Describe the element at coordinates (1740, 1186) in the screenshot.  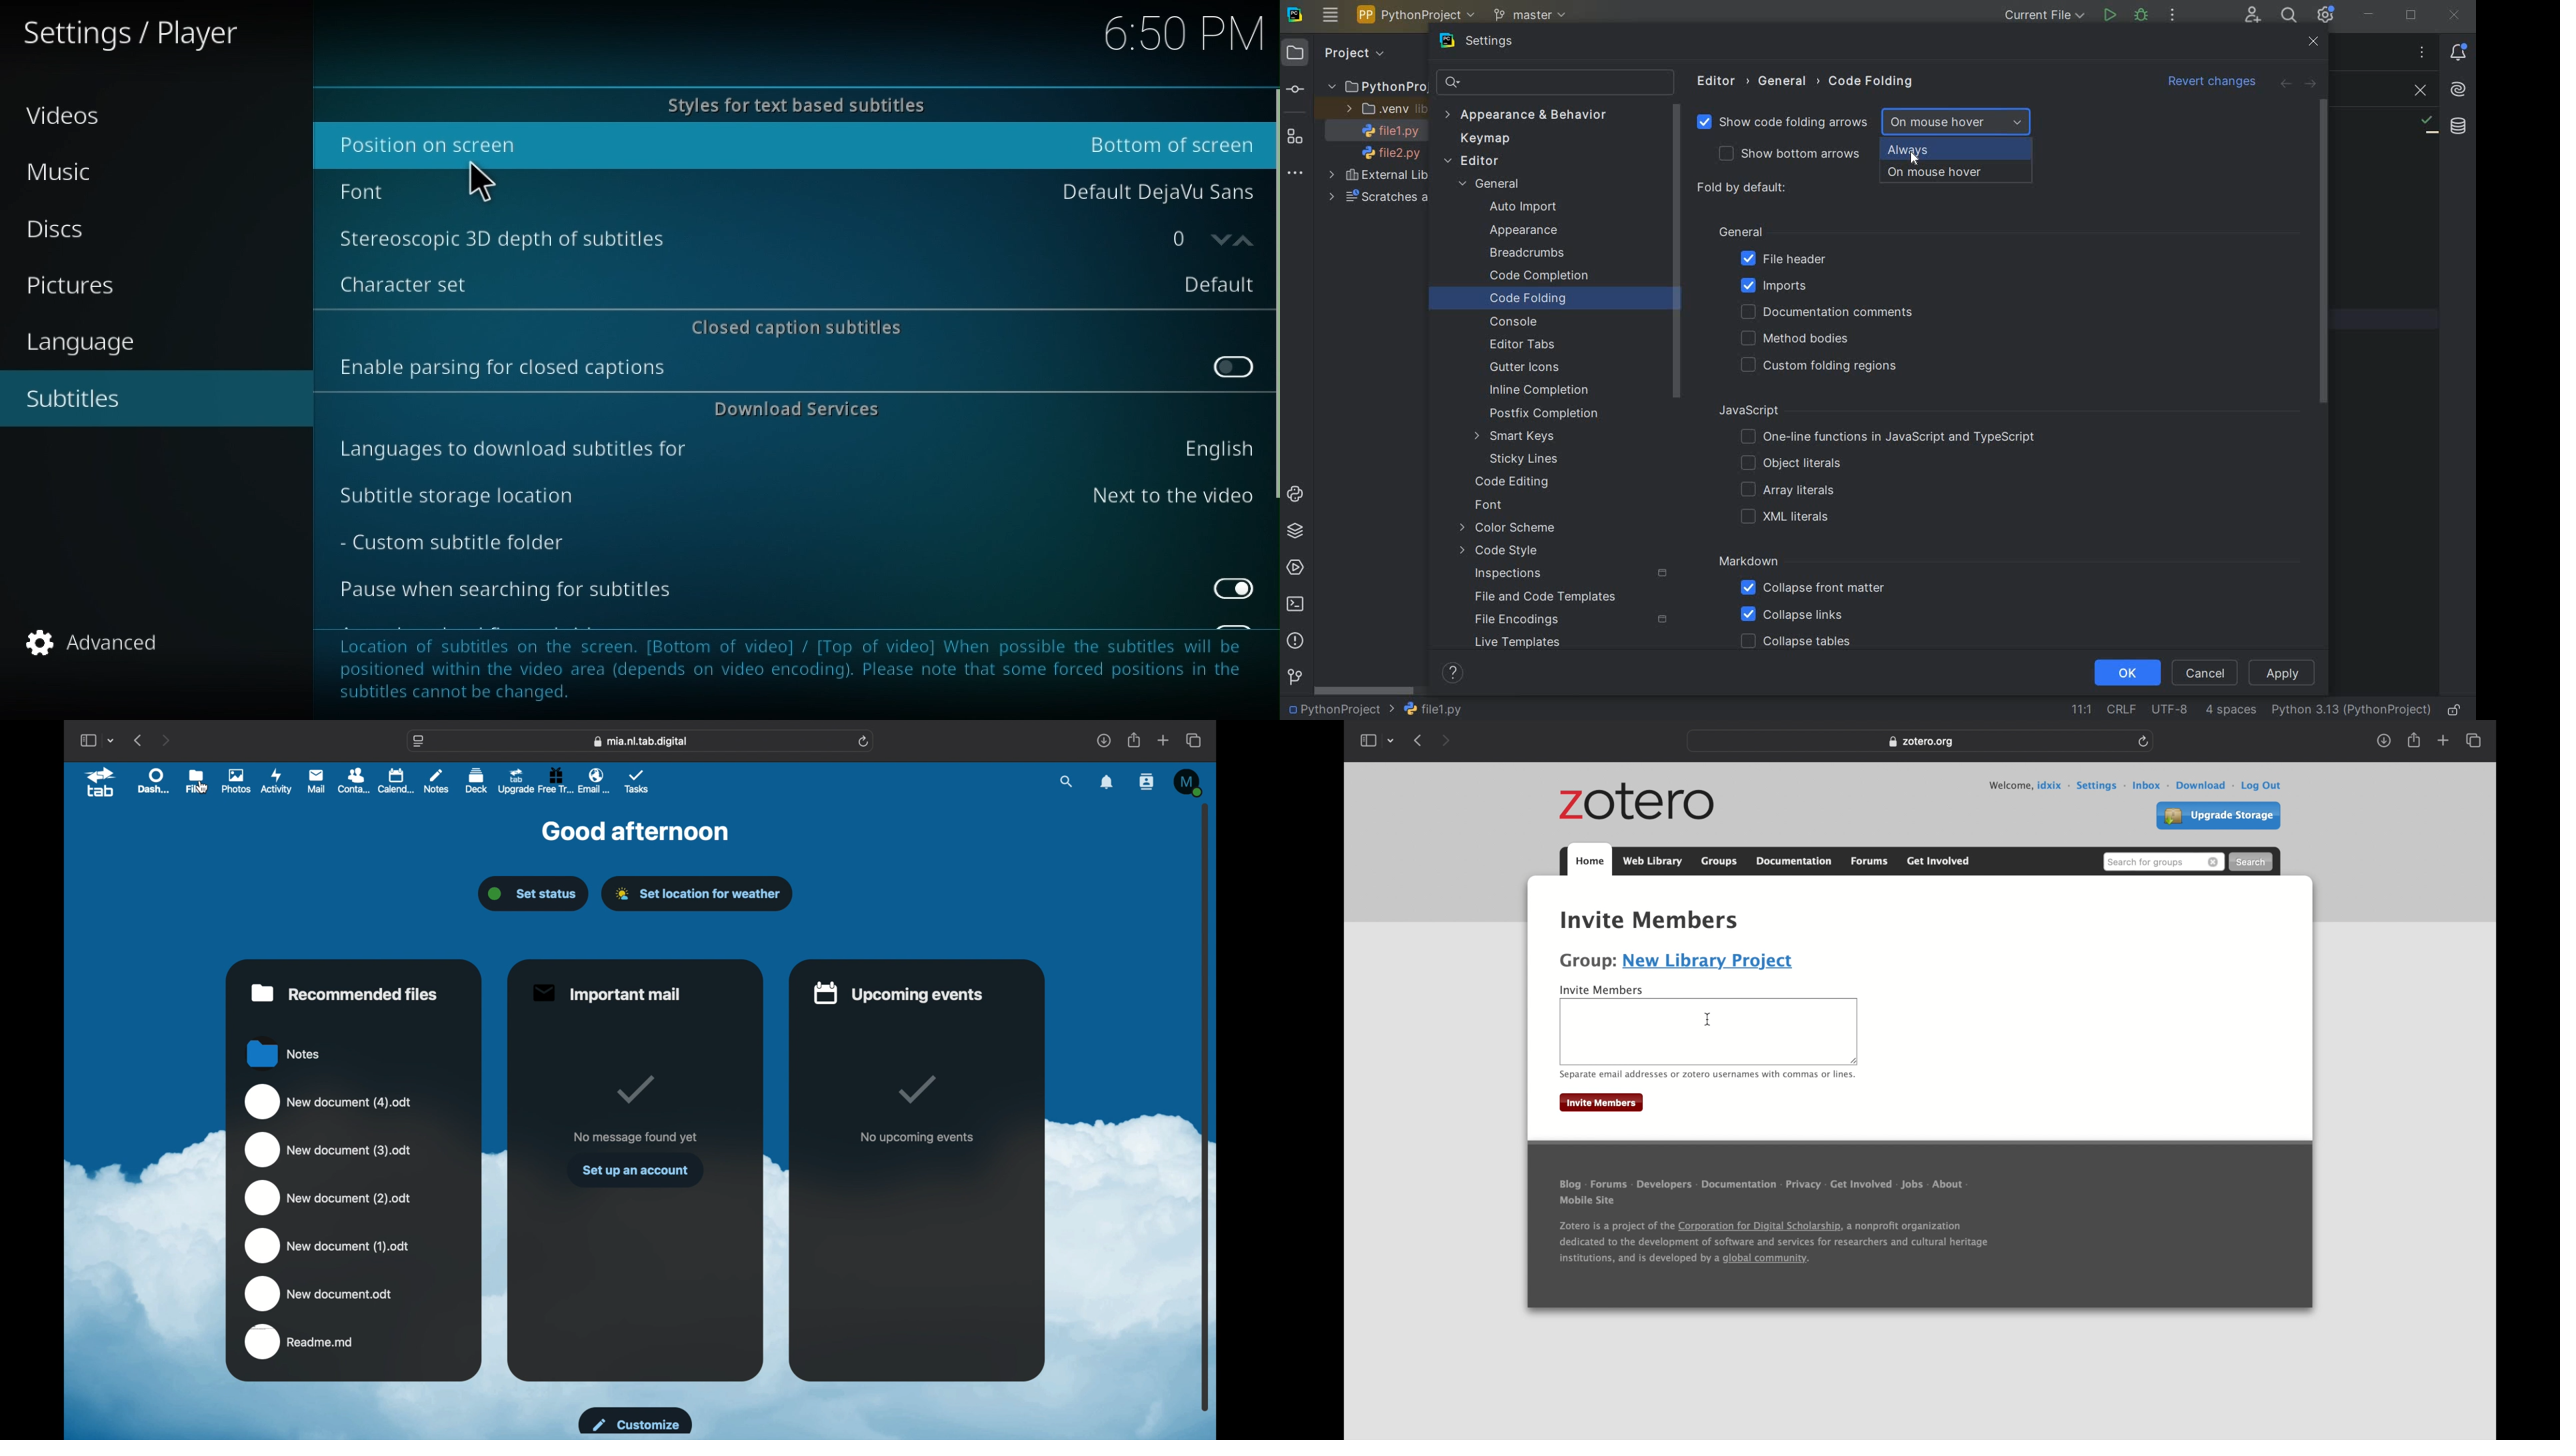
I see `documentation` at that location.